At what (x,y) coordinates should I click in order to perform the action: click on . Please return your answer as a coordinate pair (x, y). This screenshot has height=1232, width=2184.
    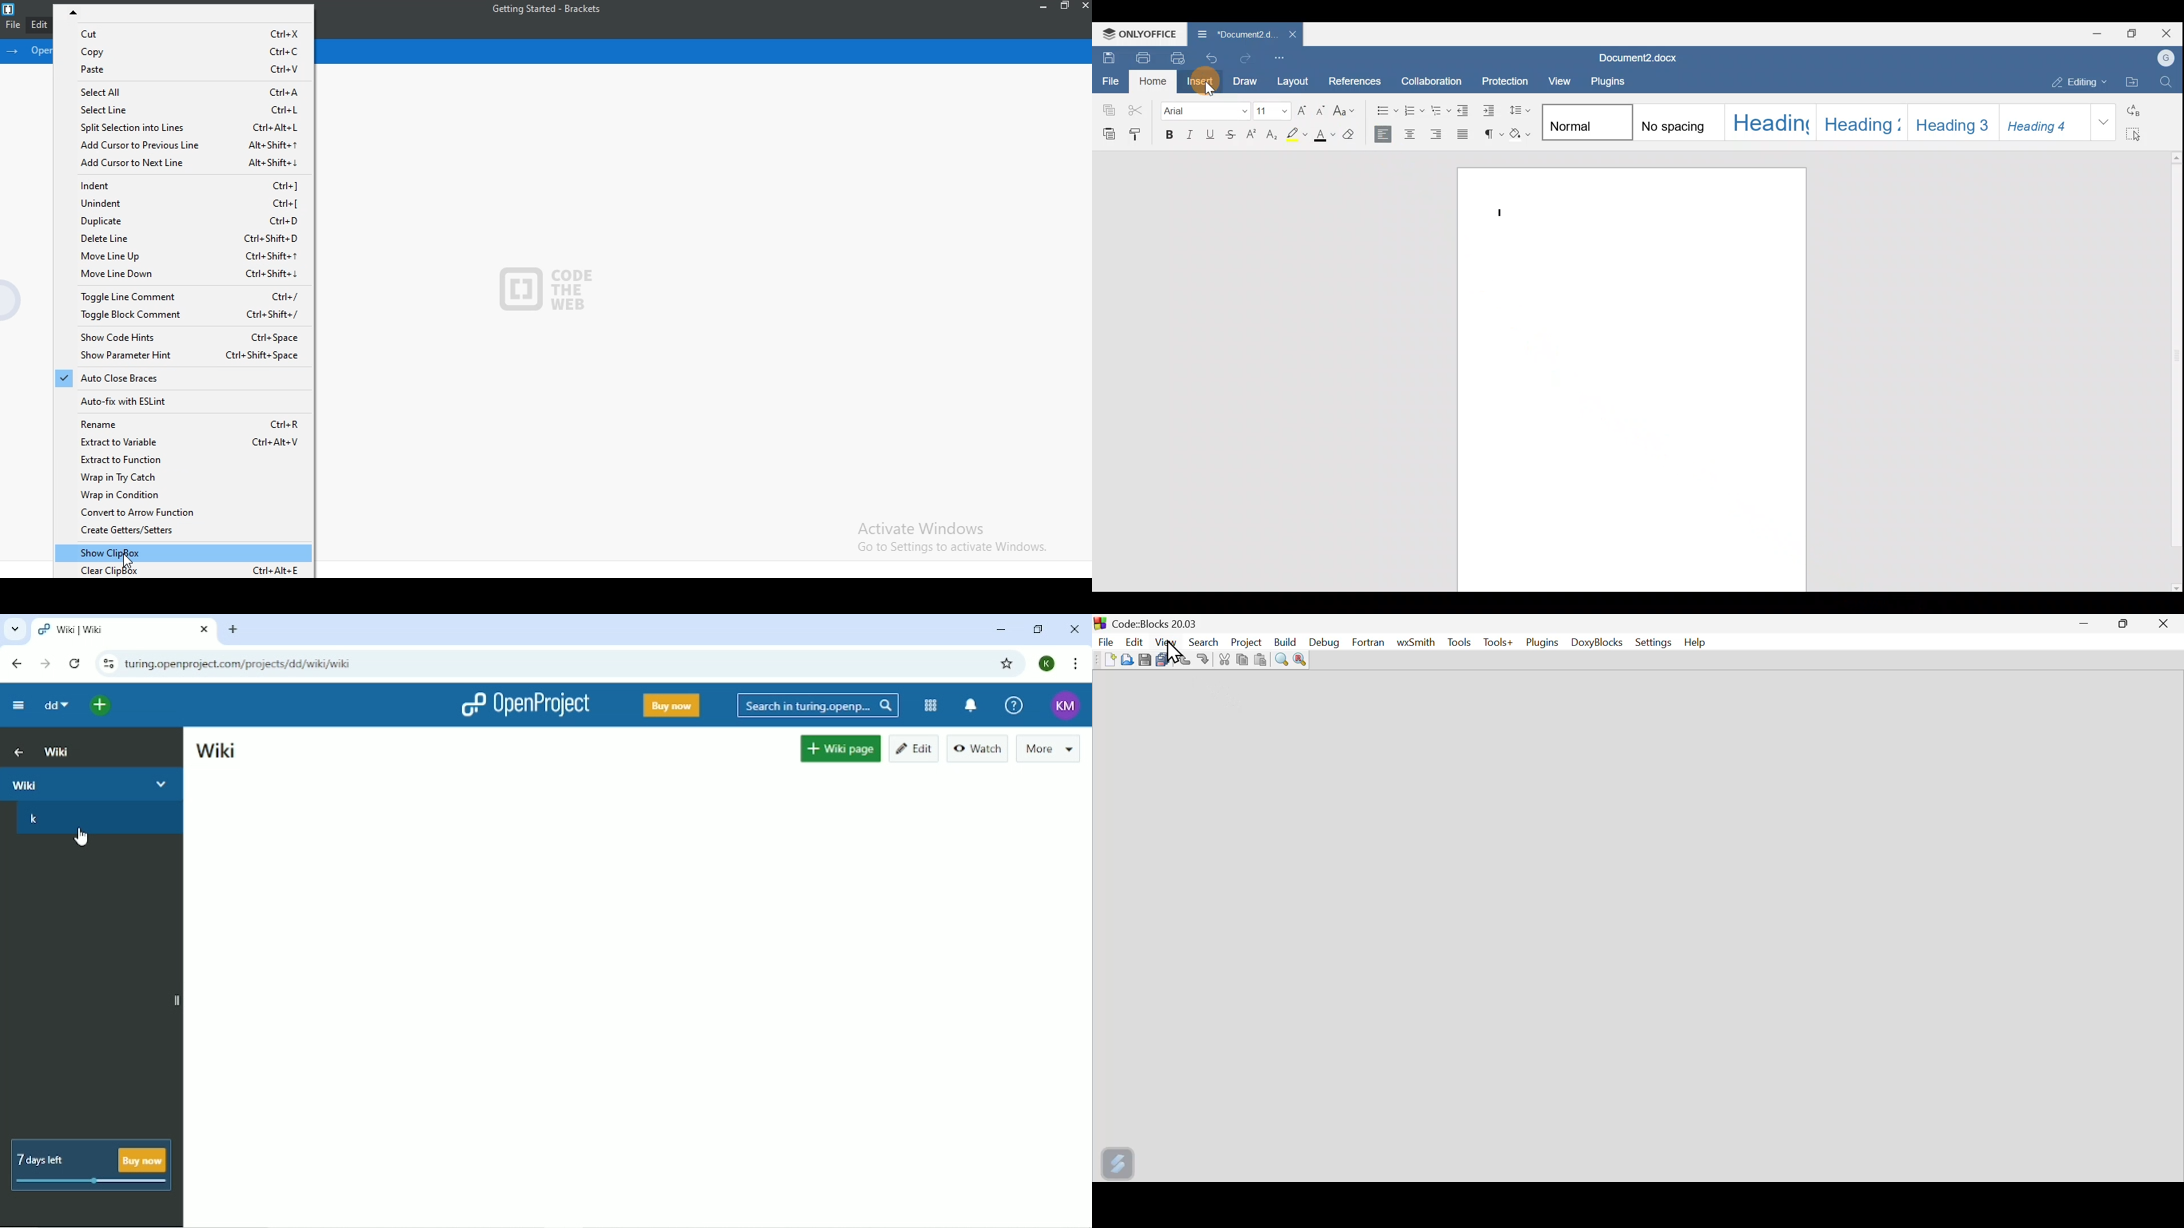
    Looking at the image, I should click on (1225, 659).